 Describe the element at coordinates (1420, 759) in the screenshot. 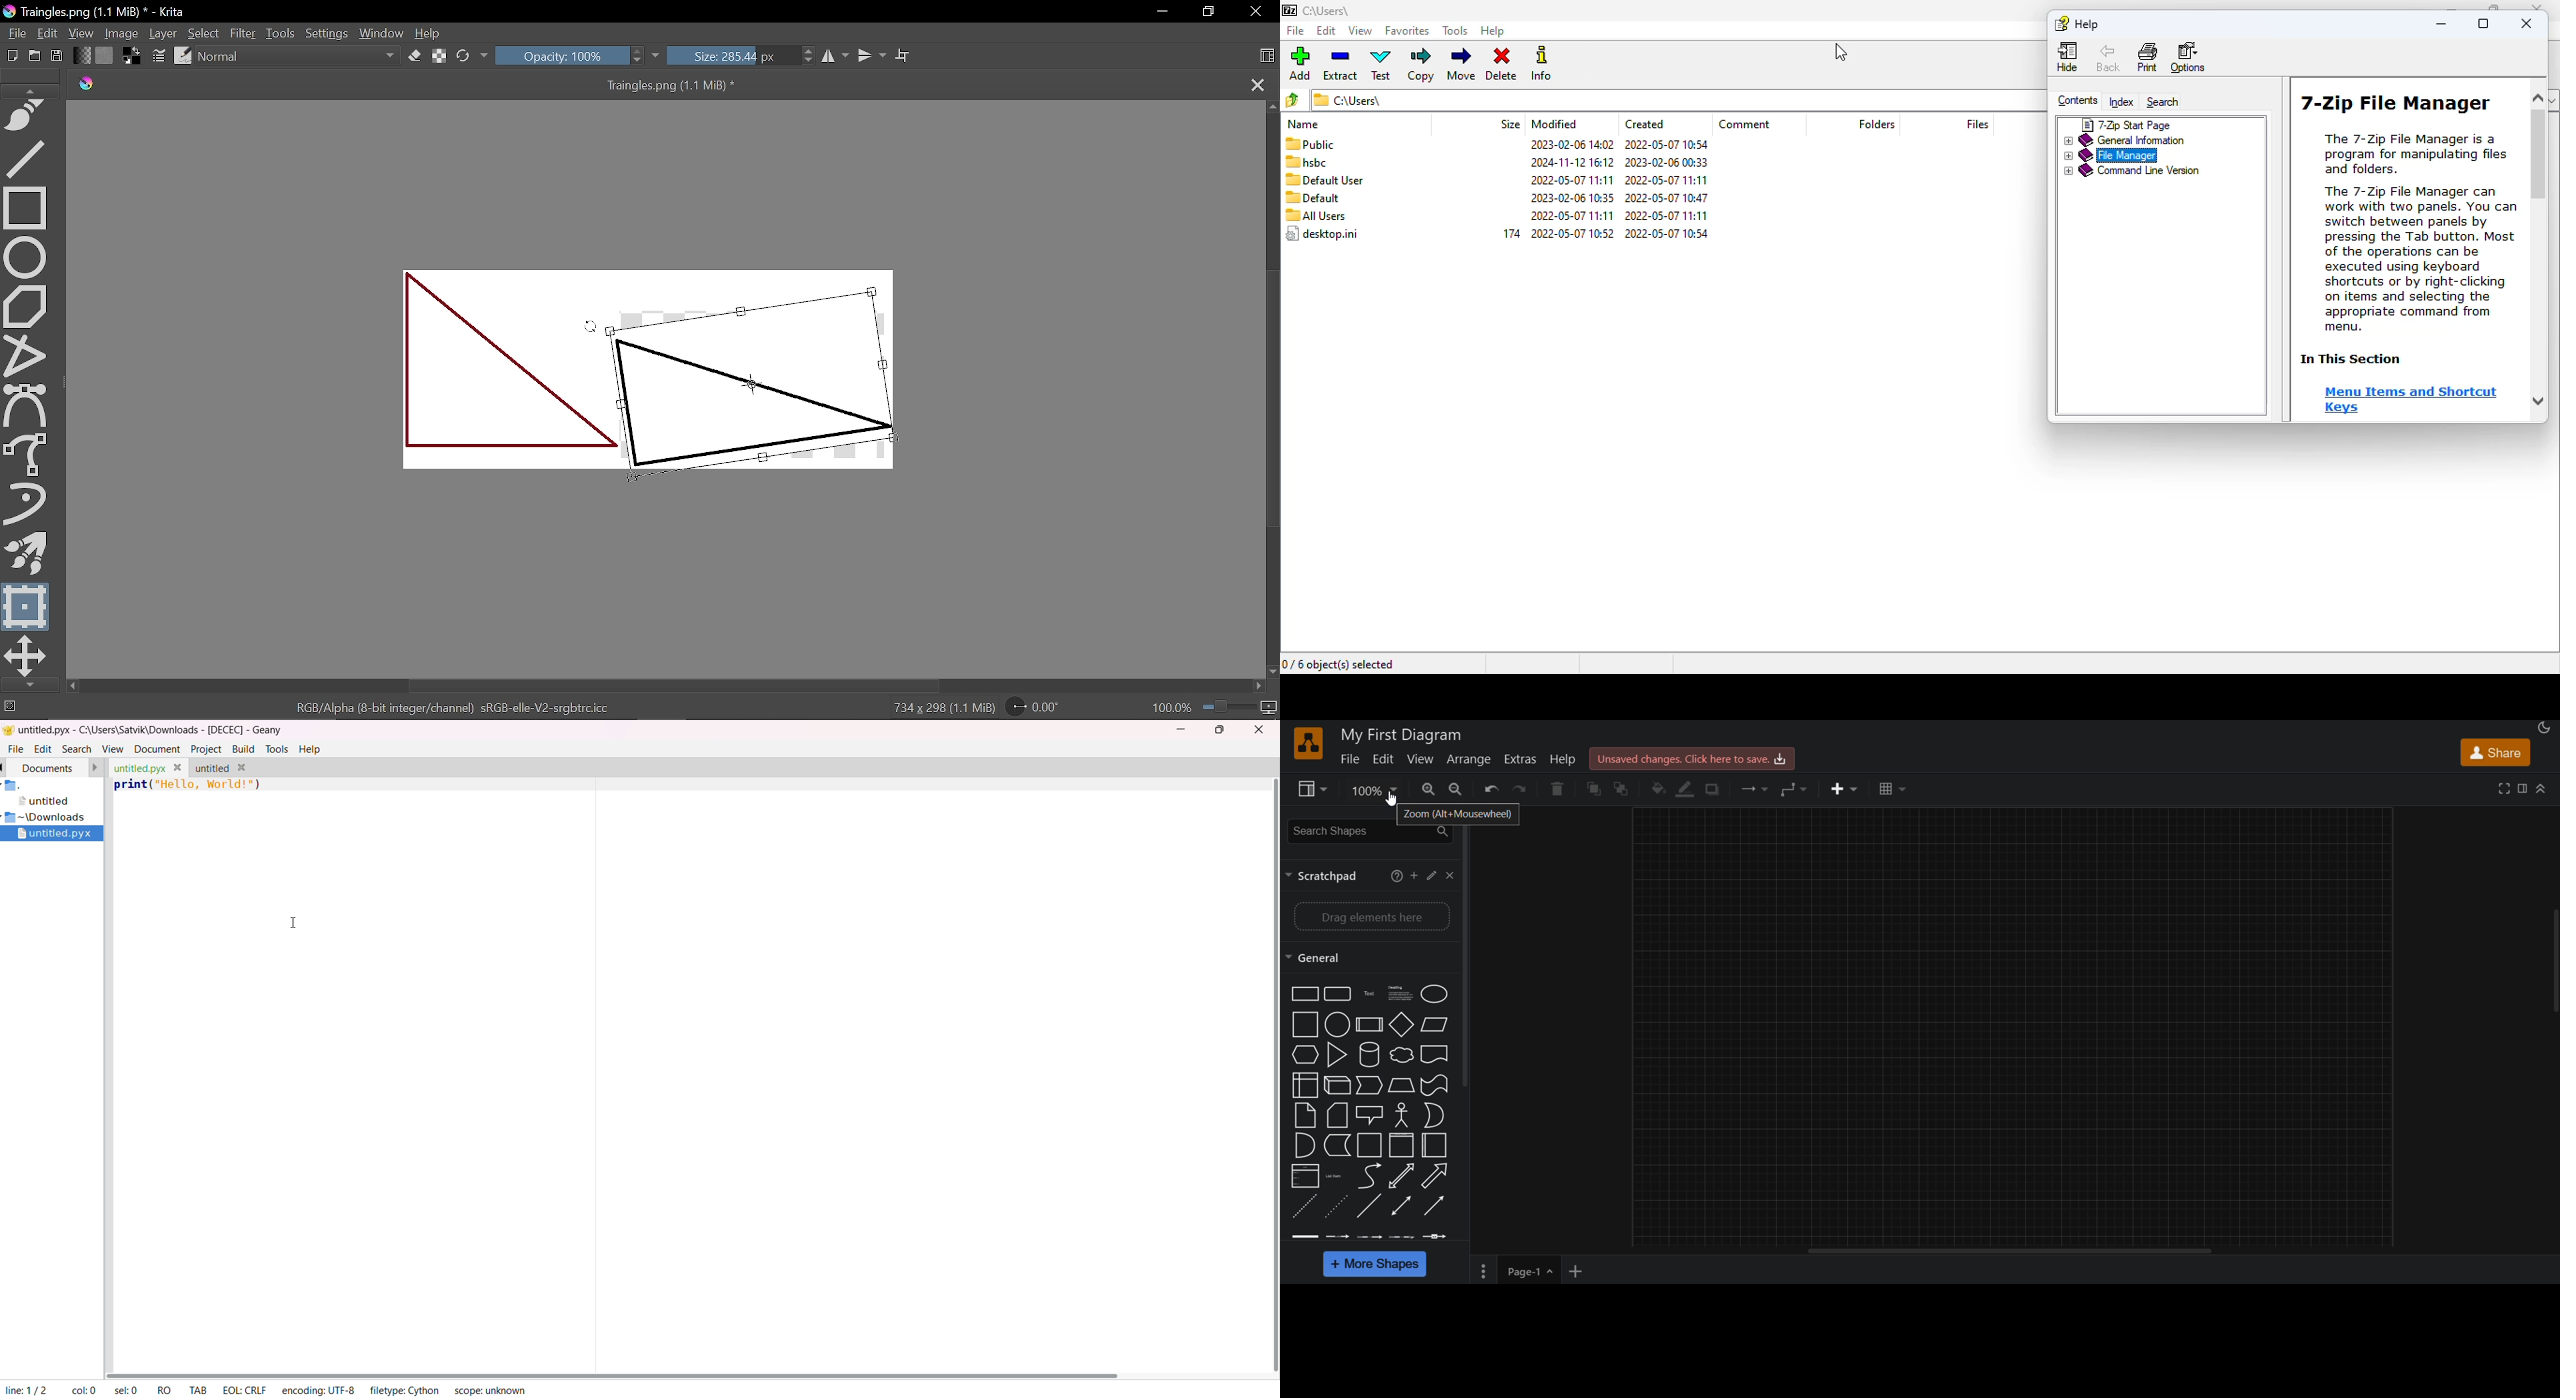

I see `view` at that location.